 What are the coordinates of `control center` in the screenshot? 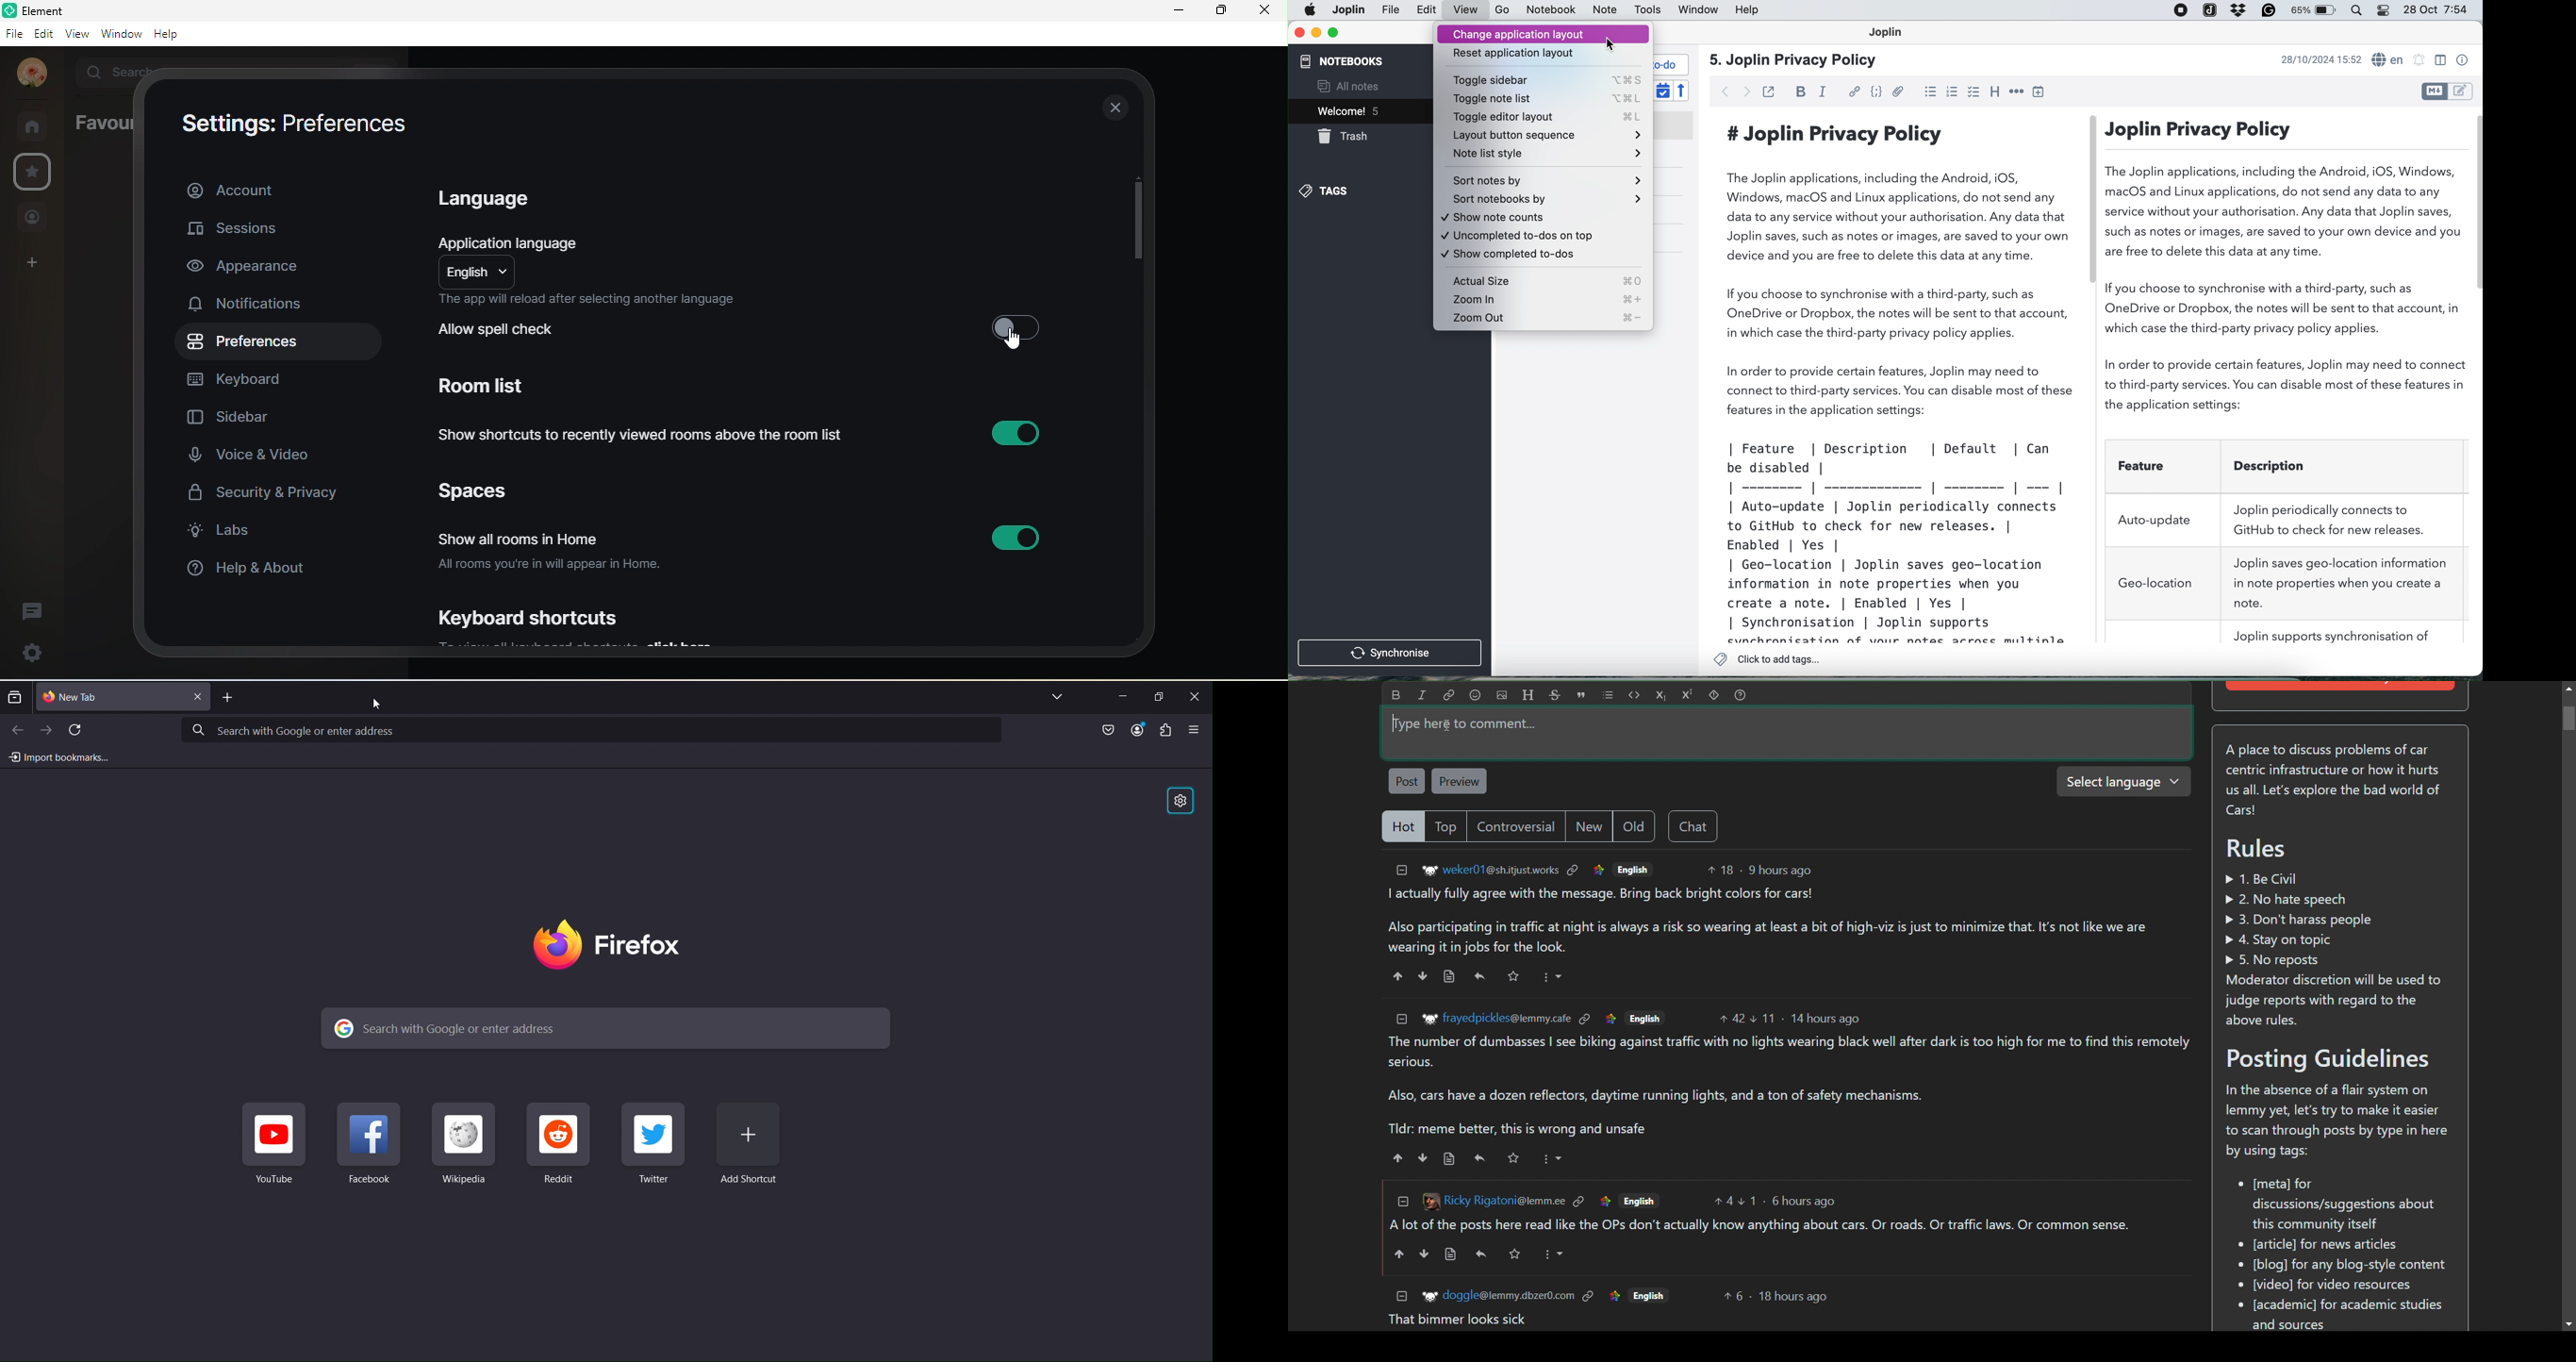 It's located at (2387, 10).